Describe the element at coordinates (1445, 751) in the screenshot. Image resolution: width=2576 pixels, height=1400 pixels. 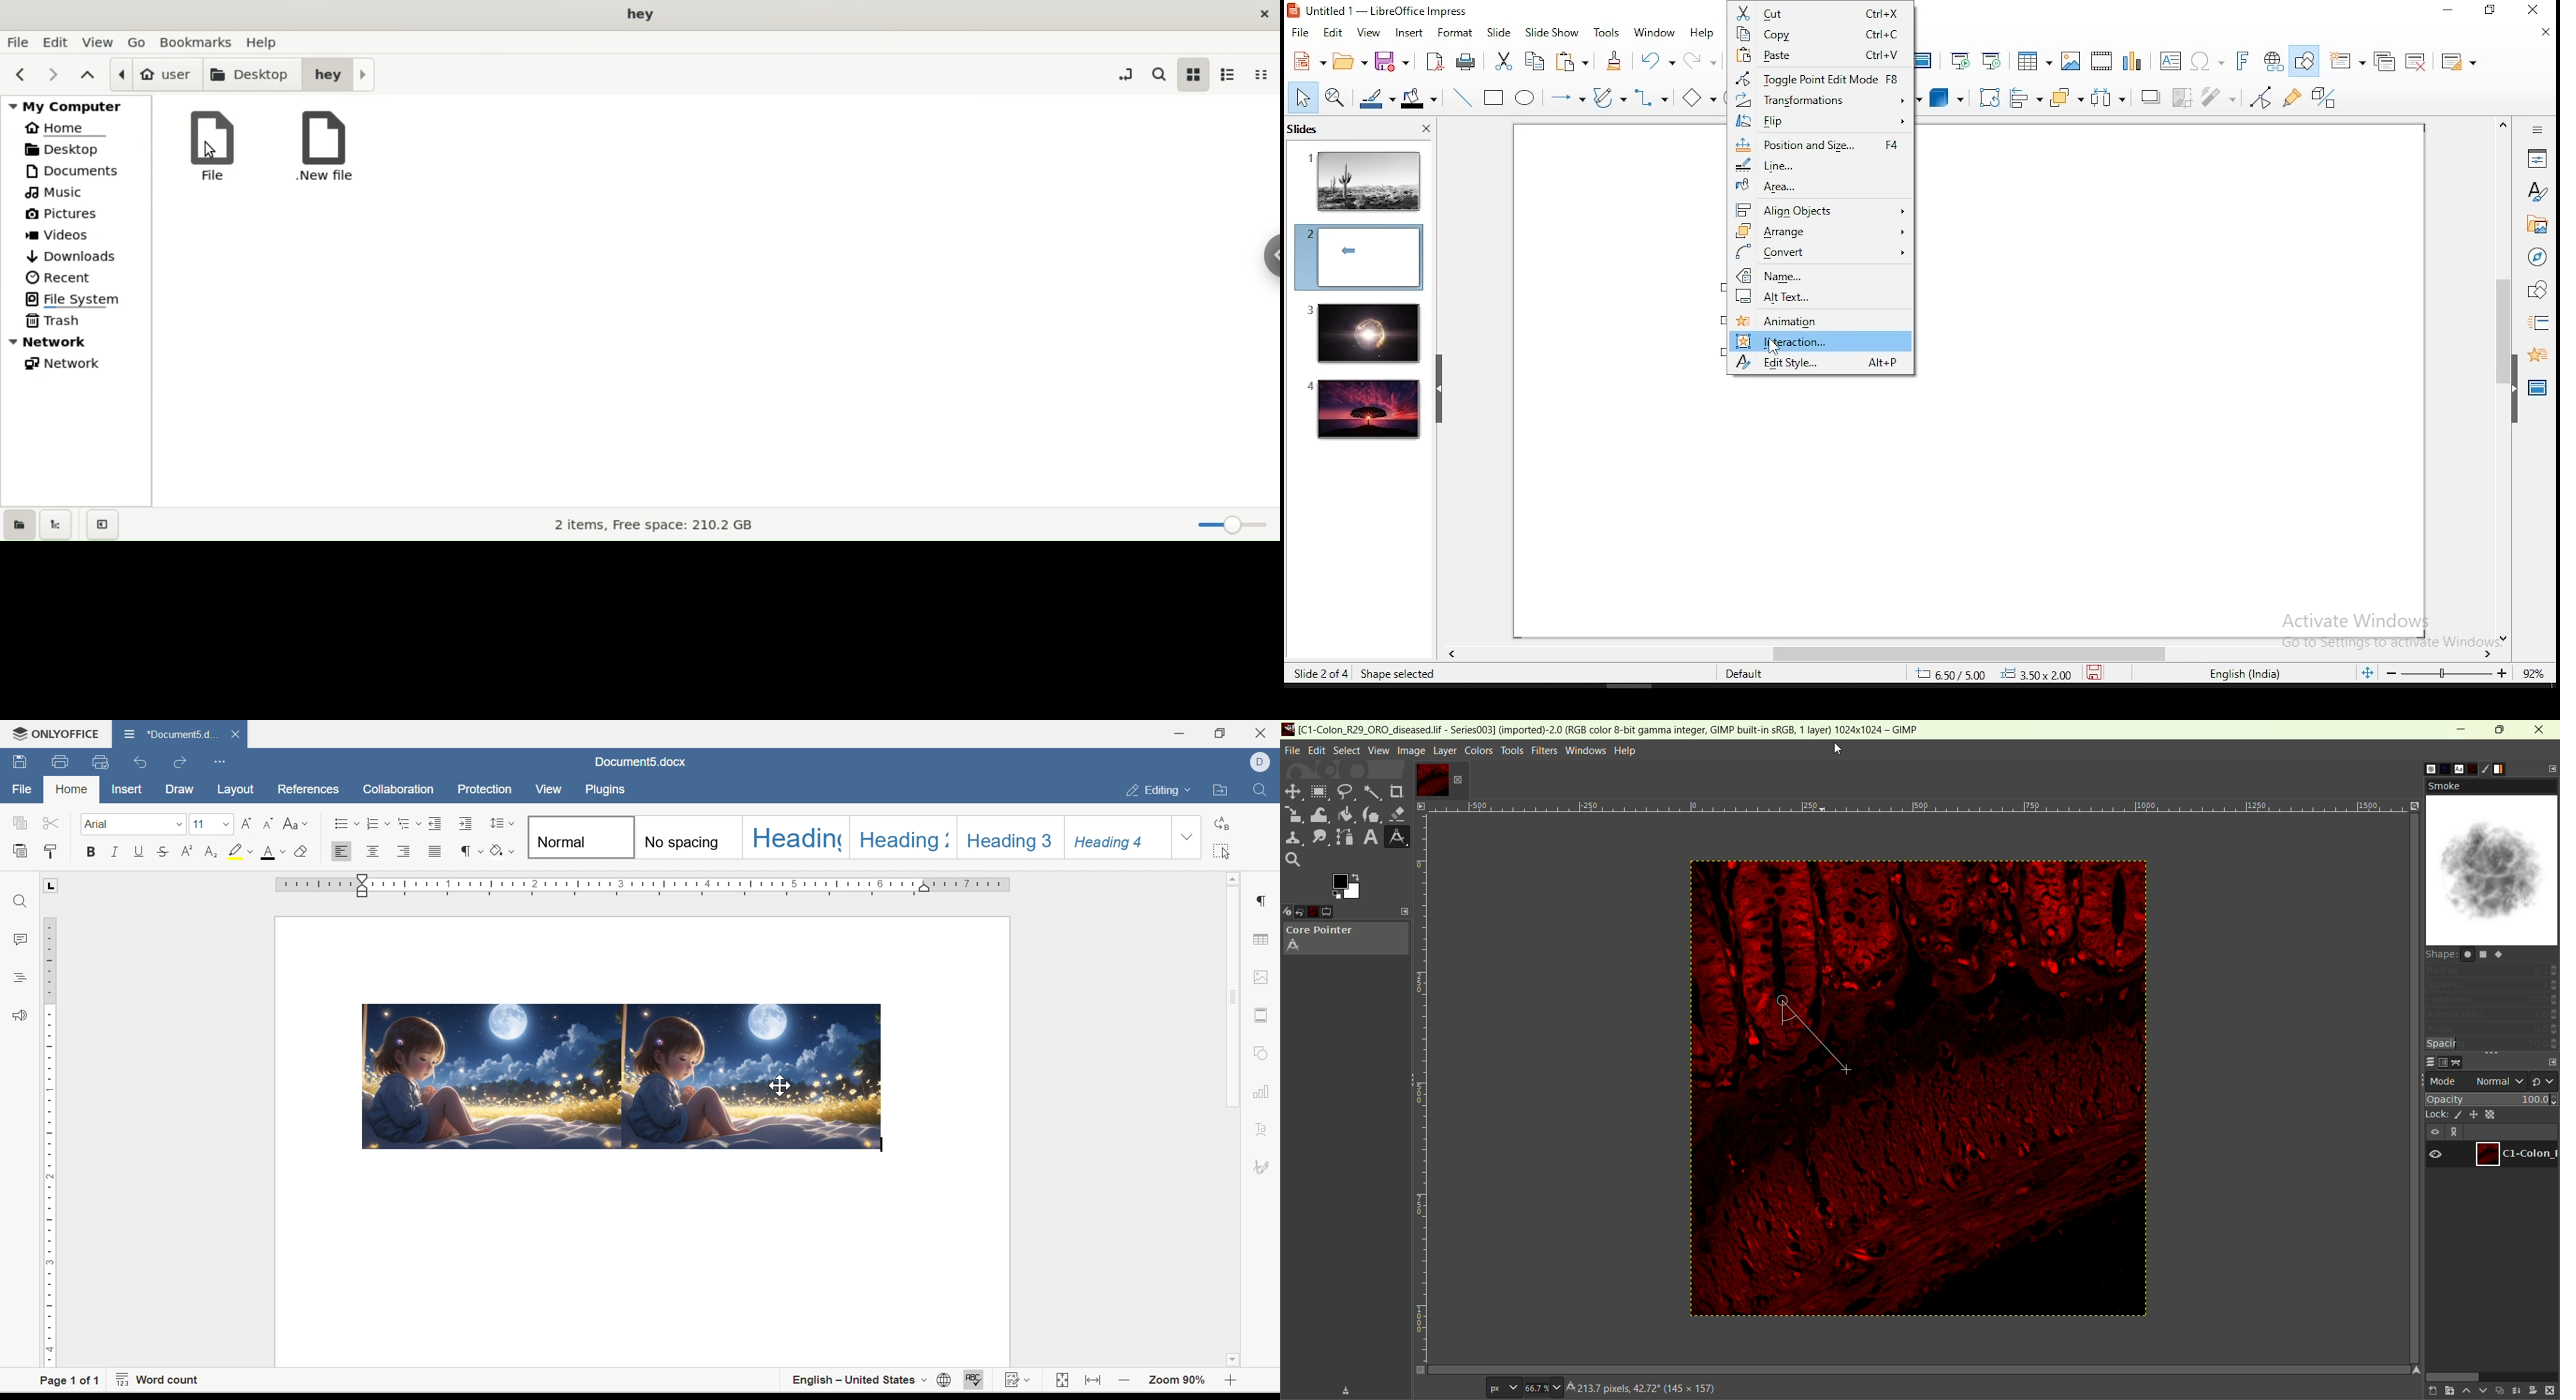
I see `layer` at that location.